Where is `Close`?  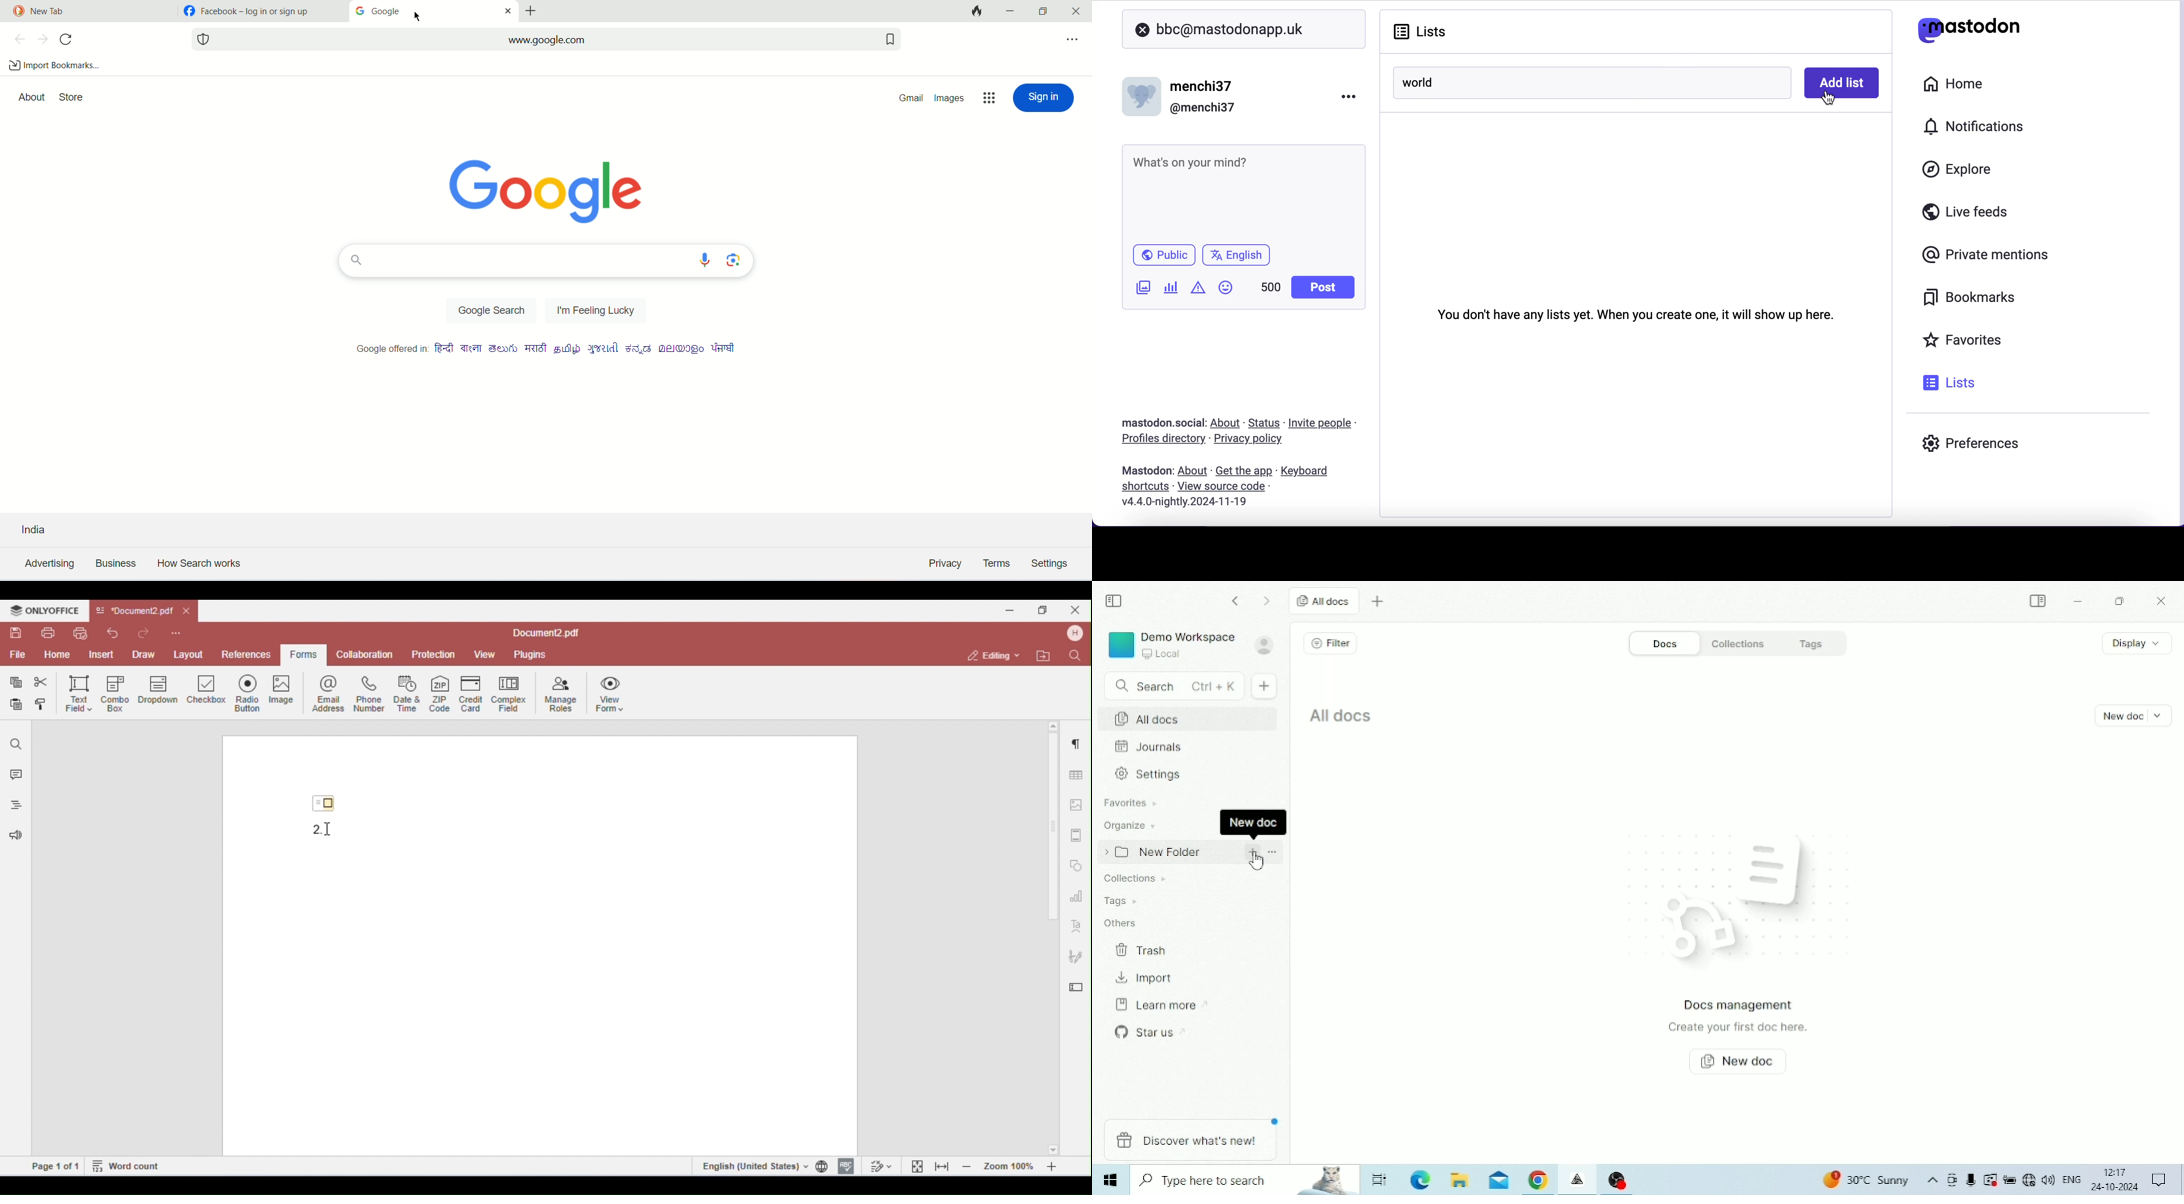 Close is located at coordinates (2164, 602).